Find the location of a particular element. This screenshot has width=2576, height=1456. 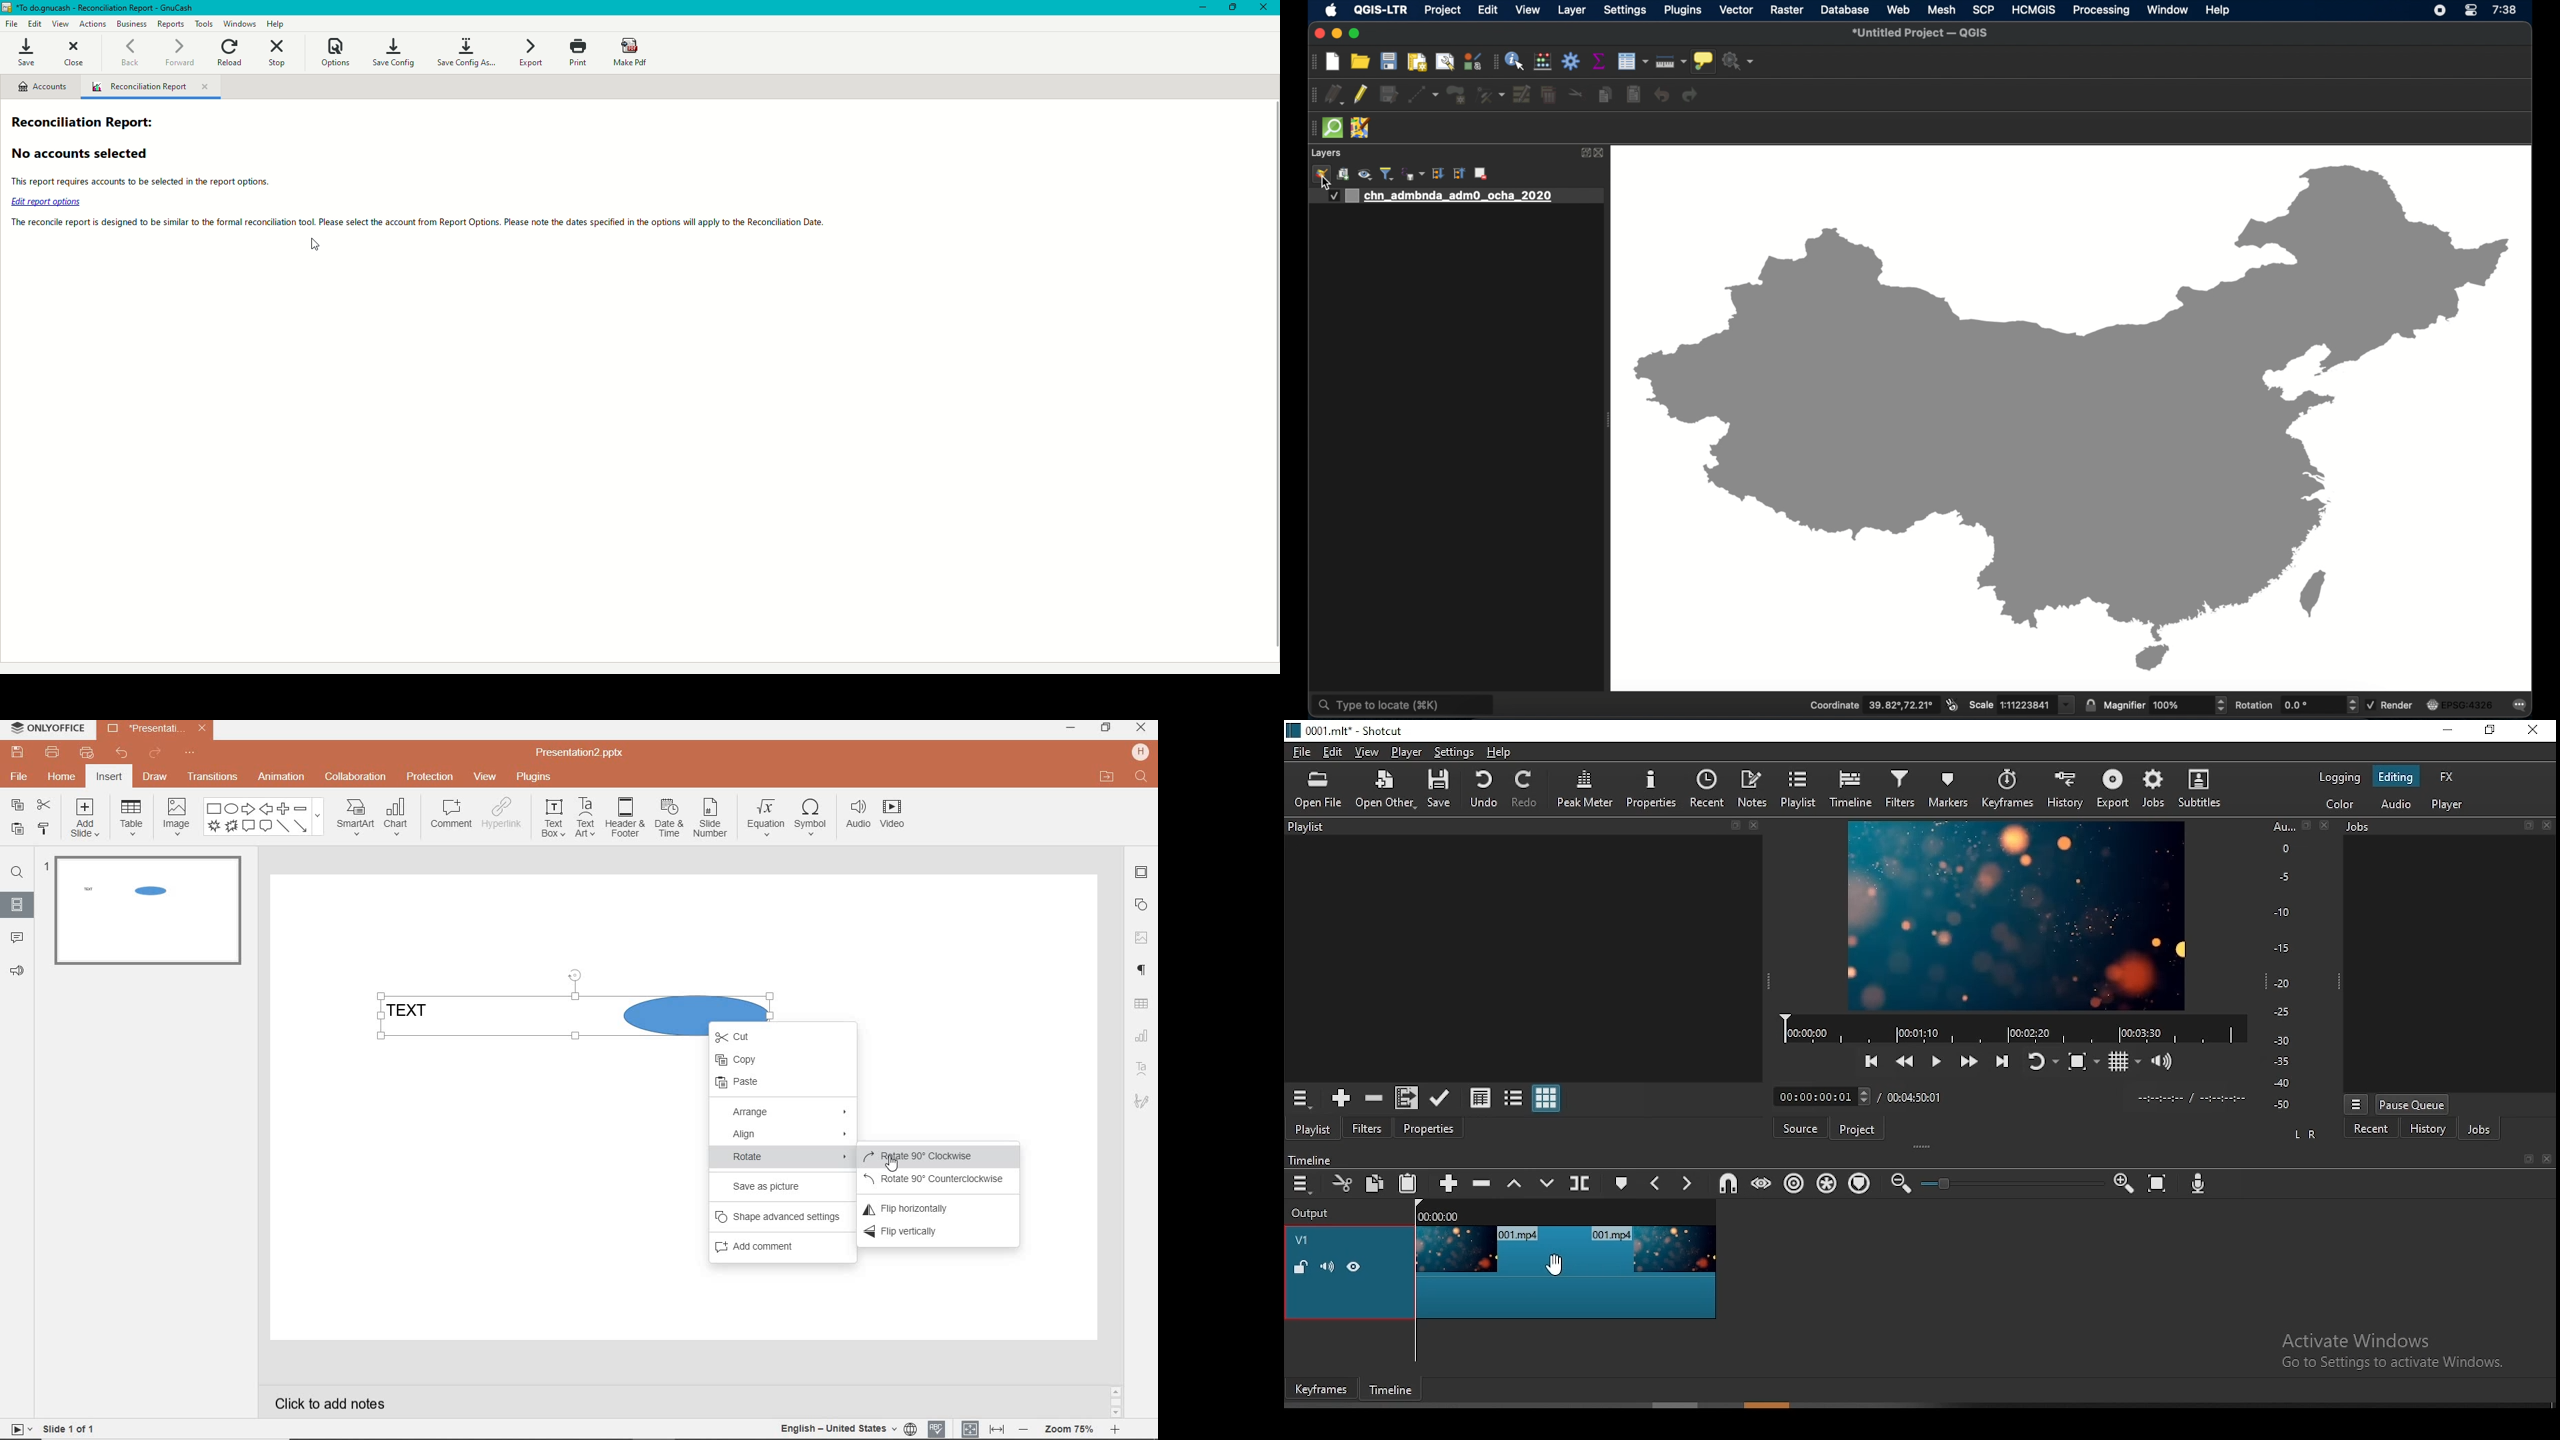

color is located at coordinates (2336, 804).